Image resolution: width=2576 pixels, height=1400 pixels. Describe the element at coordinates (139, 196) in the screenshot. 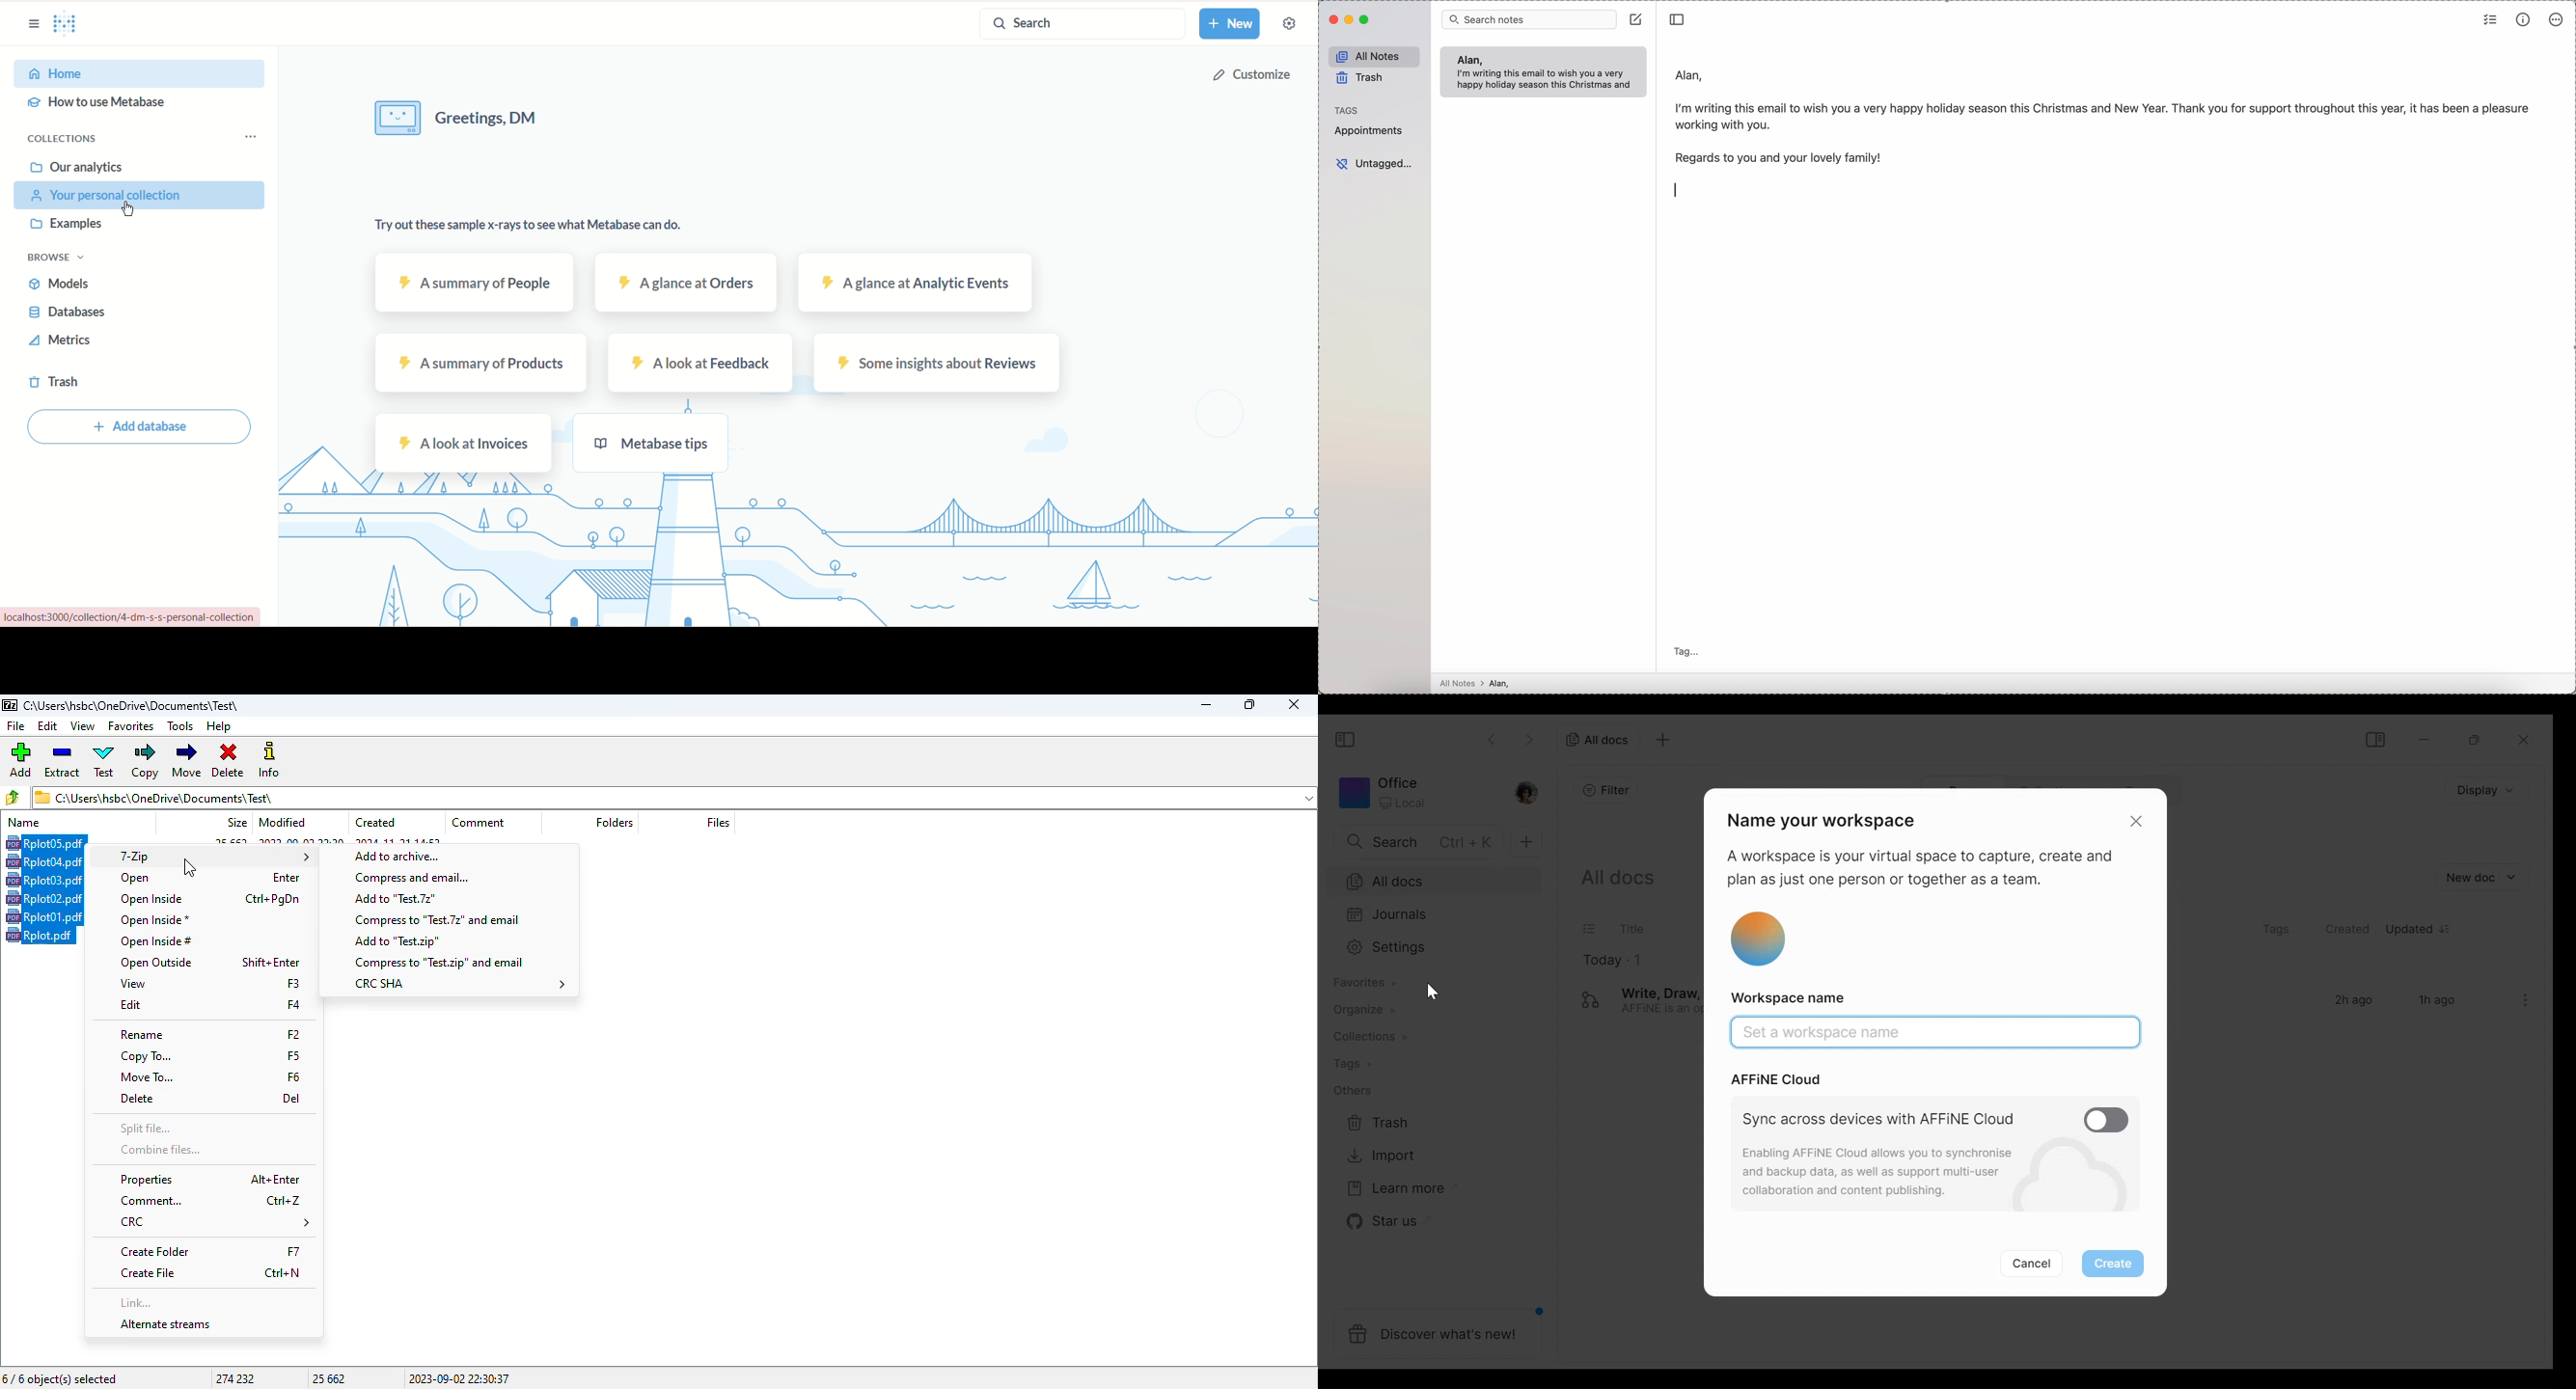

I see `your personal collection` at that location.